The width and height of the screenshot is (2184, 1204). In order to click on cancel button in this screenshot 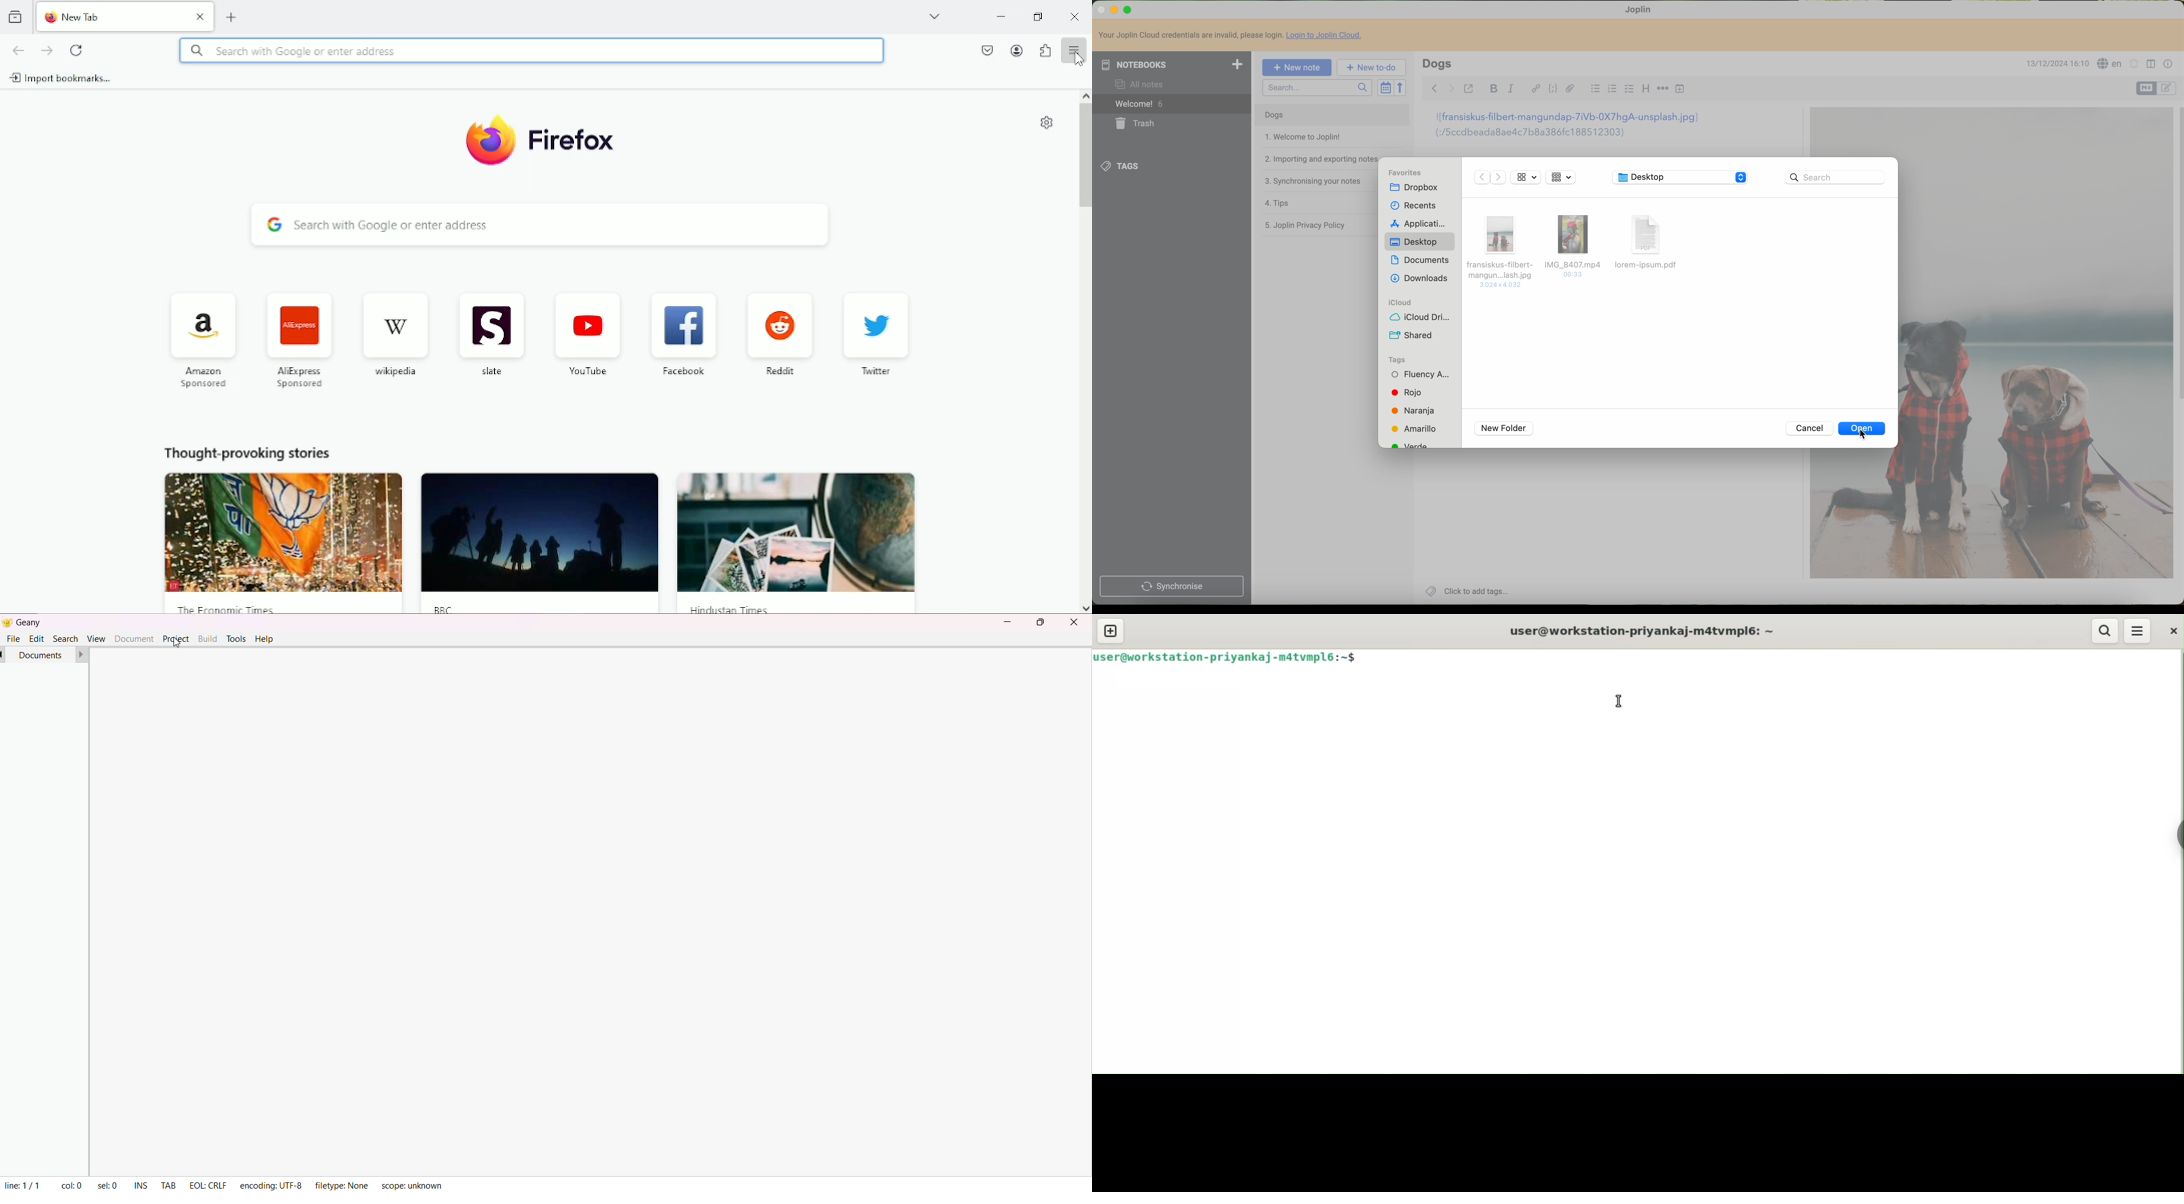, I will do `click(1809, 429)`.